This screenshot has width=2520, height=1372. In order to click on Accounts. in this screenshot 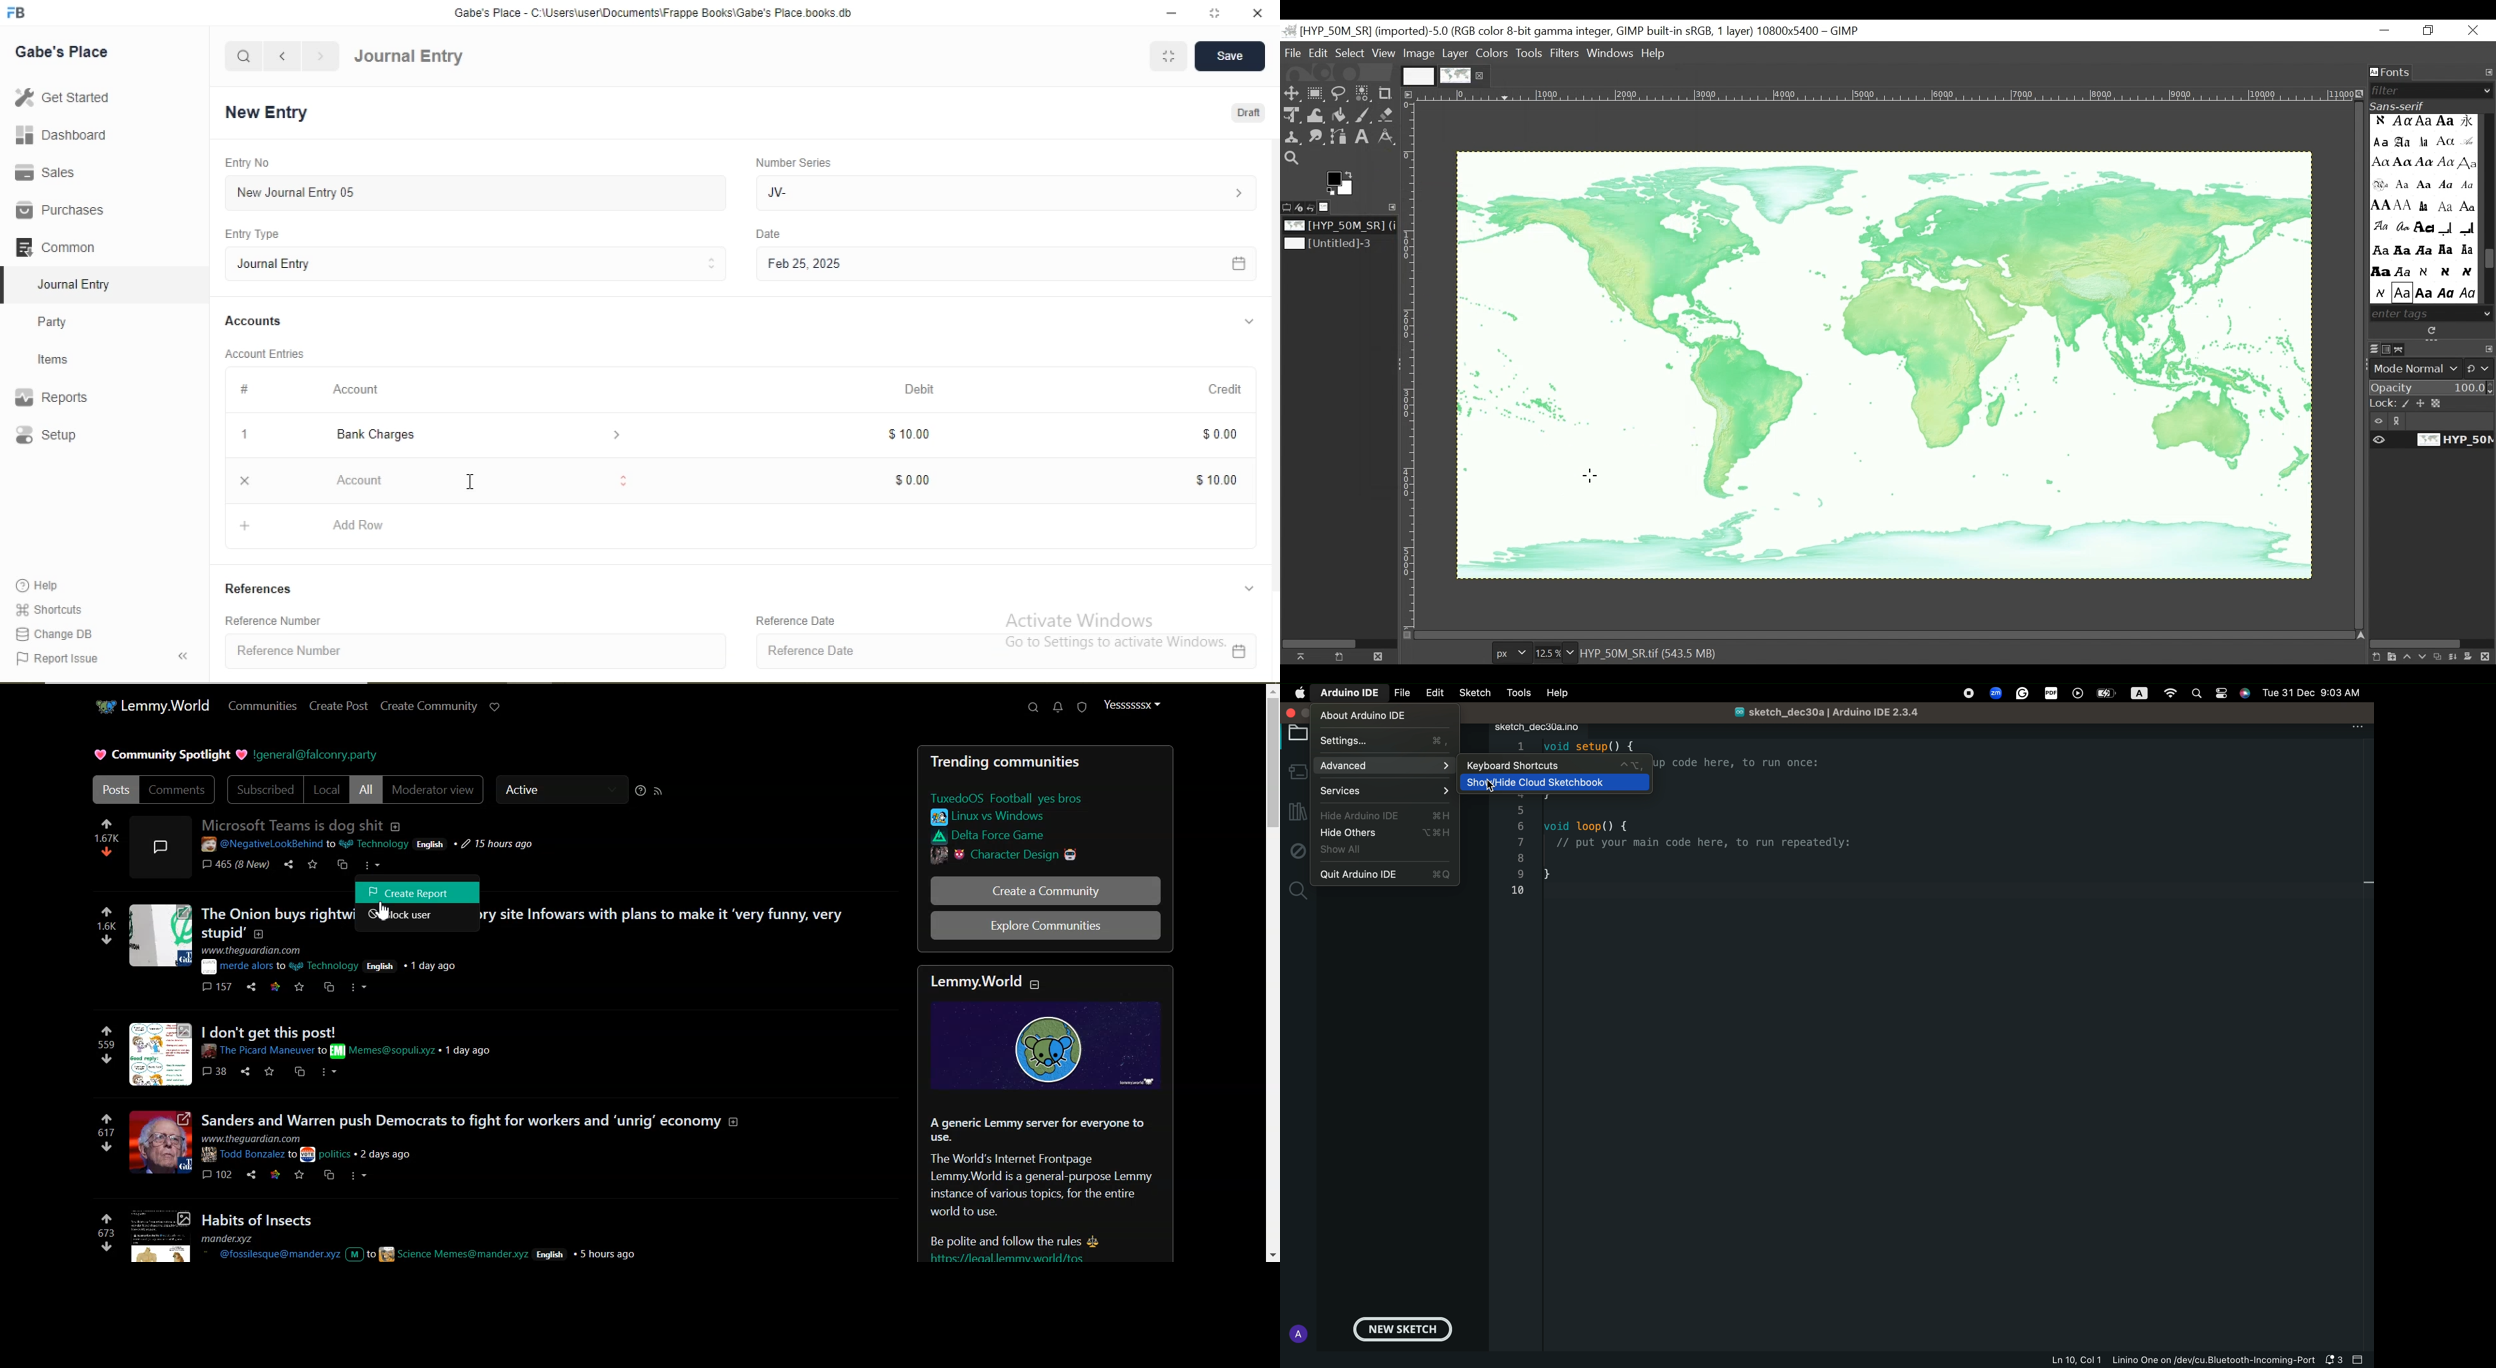, I will do `click(254, 321)`.